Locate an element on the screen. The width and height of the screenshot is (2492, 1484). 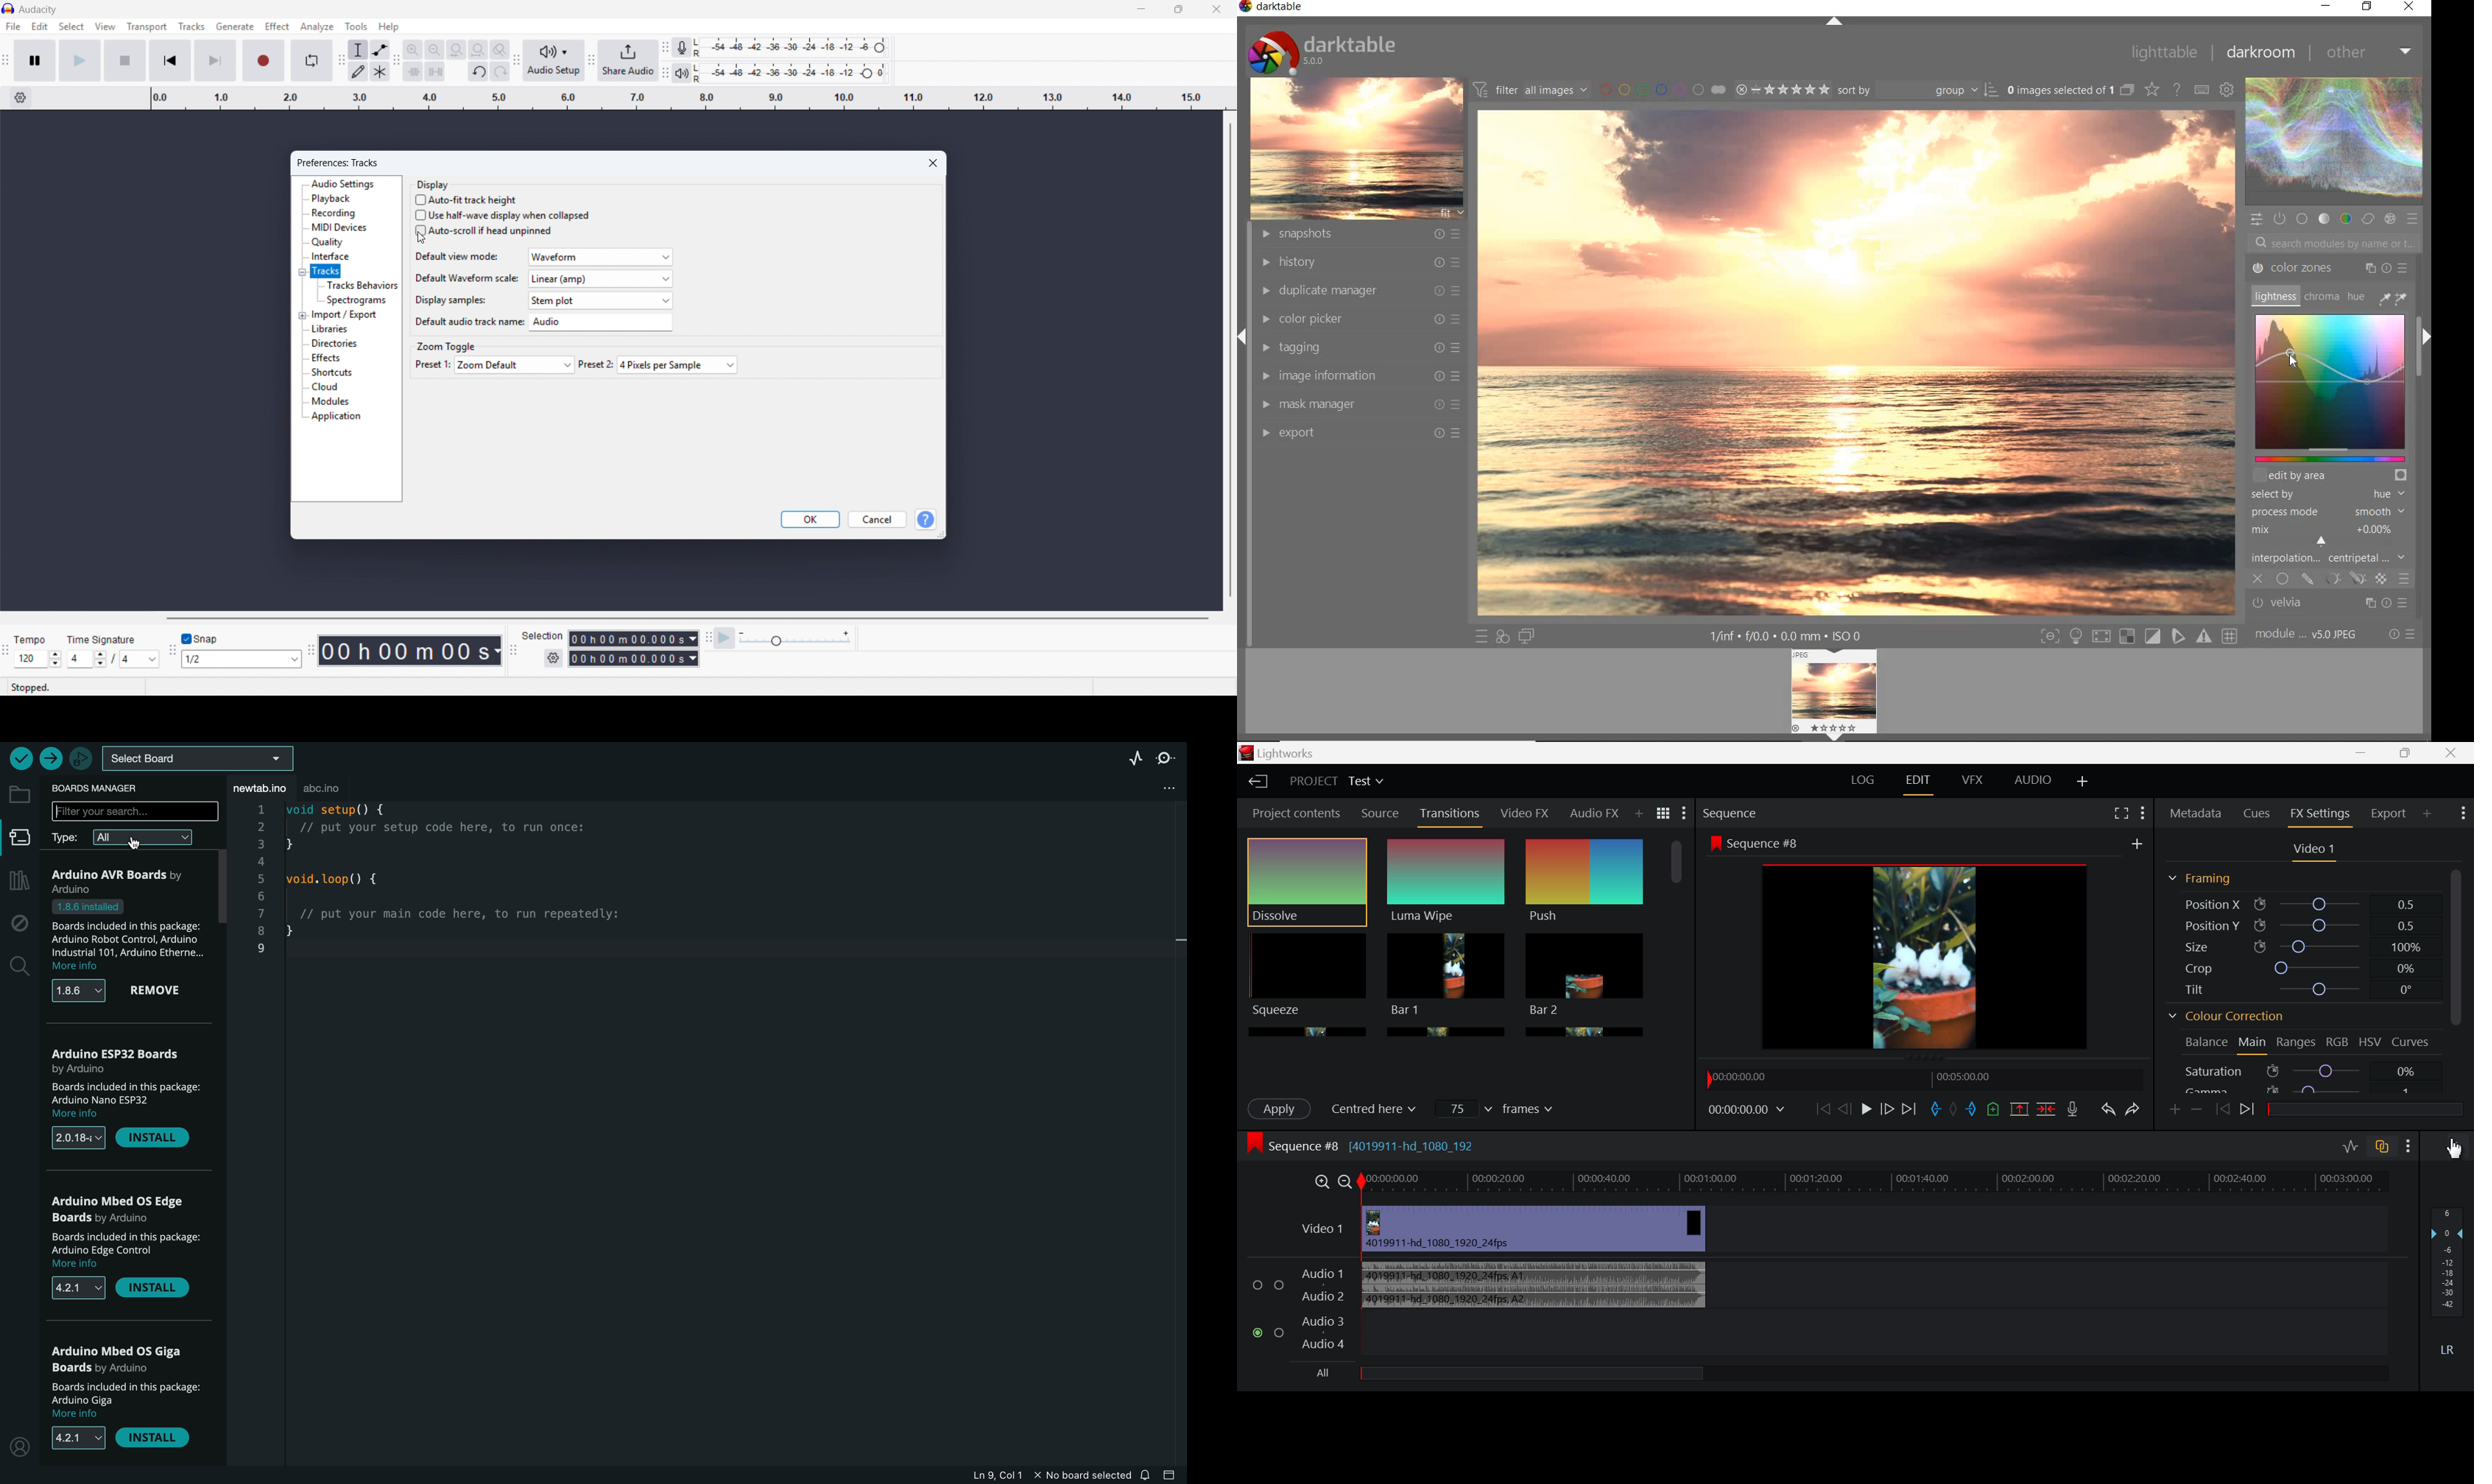
device audio track name is located at coordinates (541, 323).